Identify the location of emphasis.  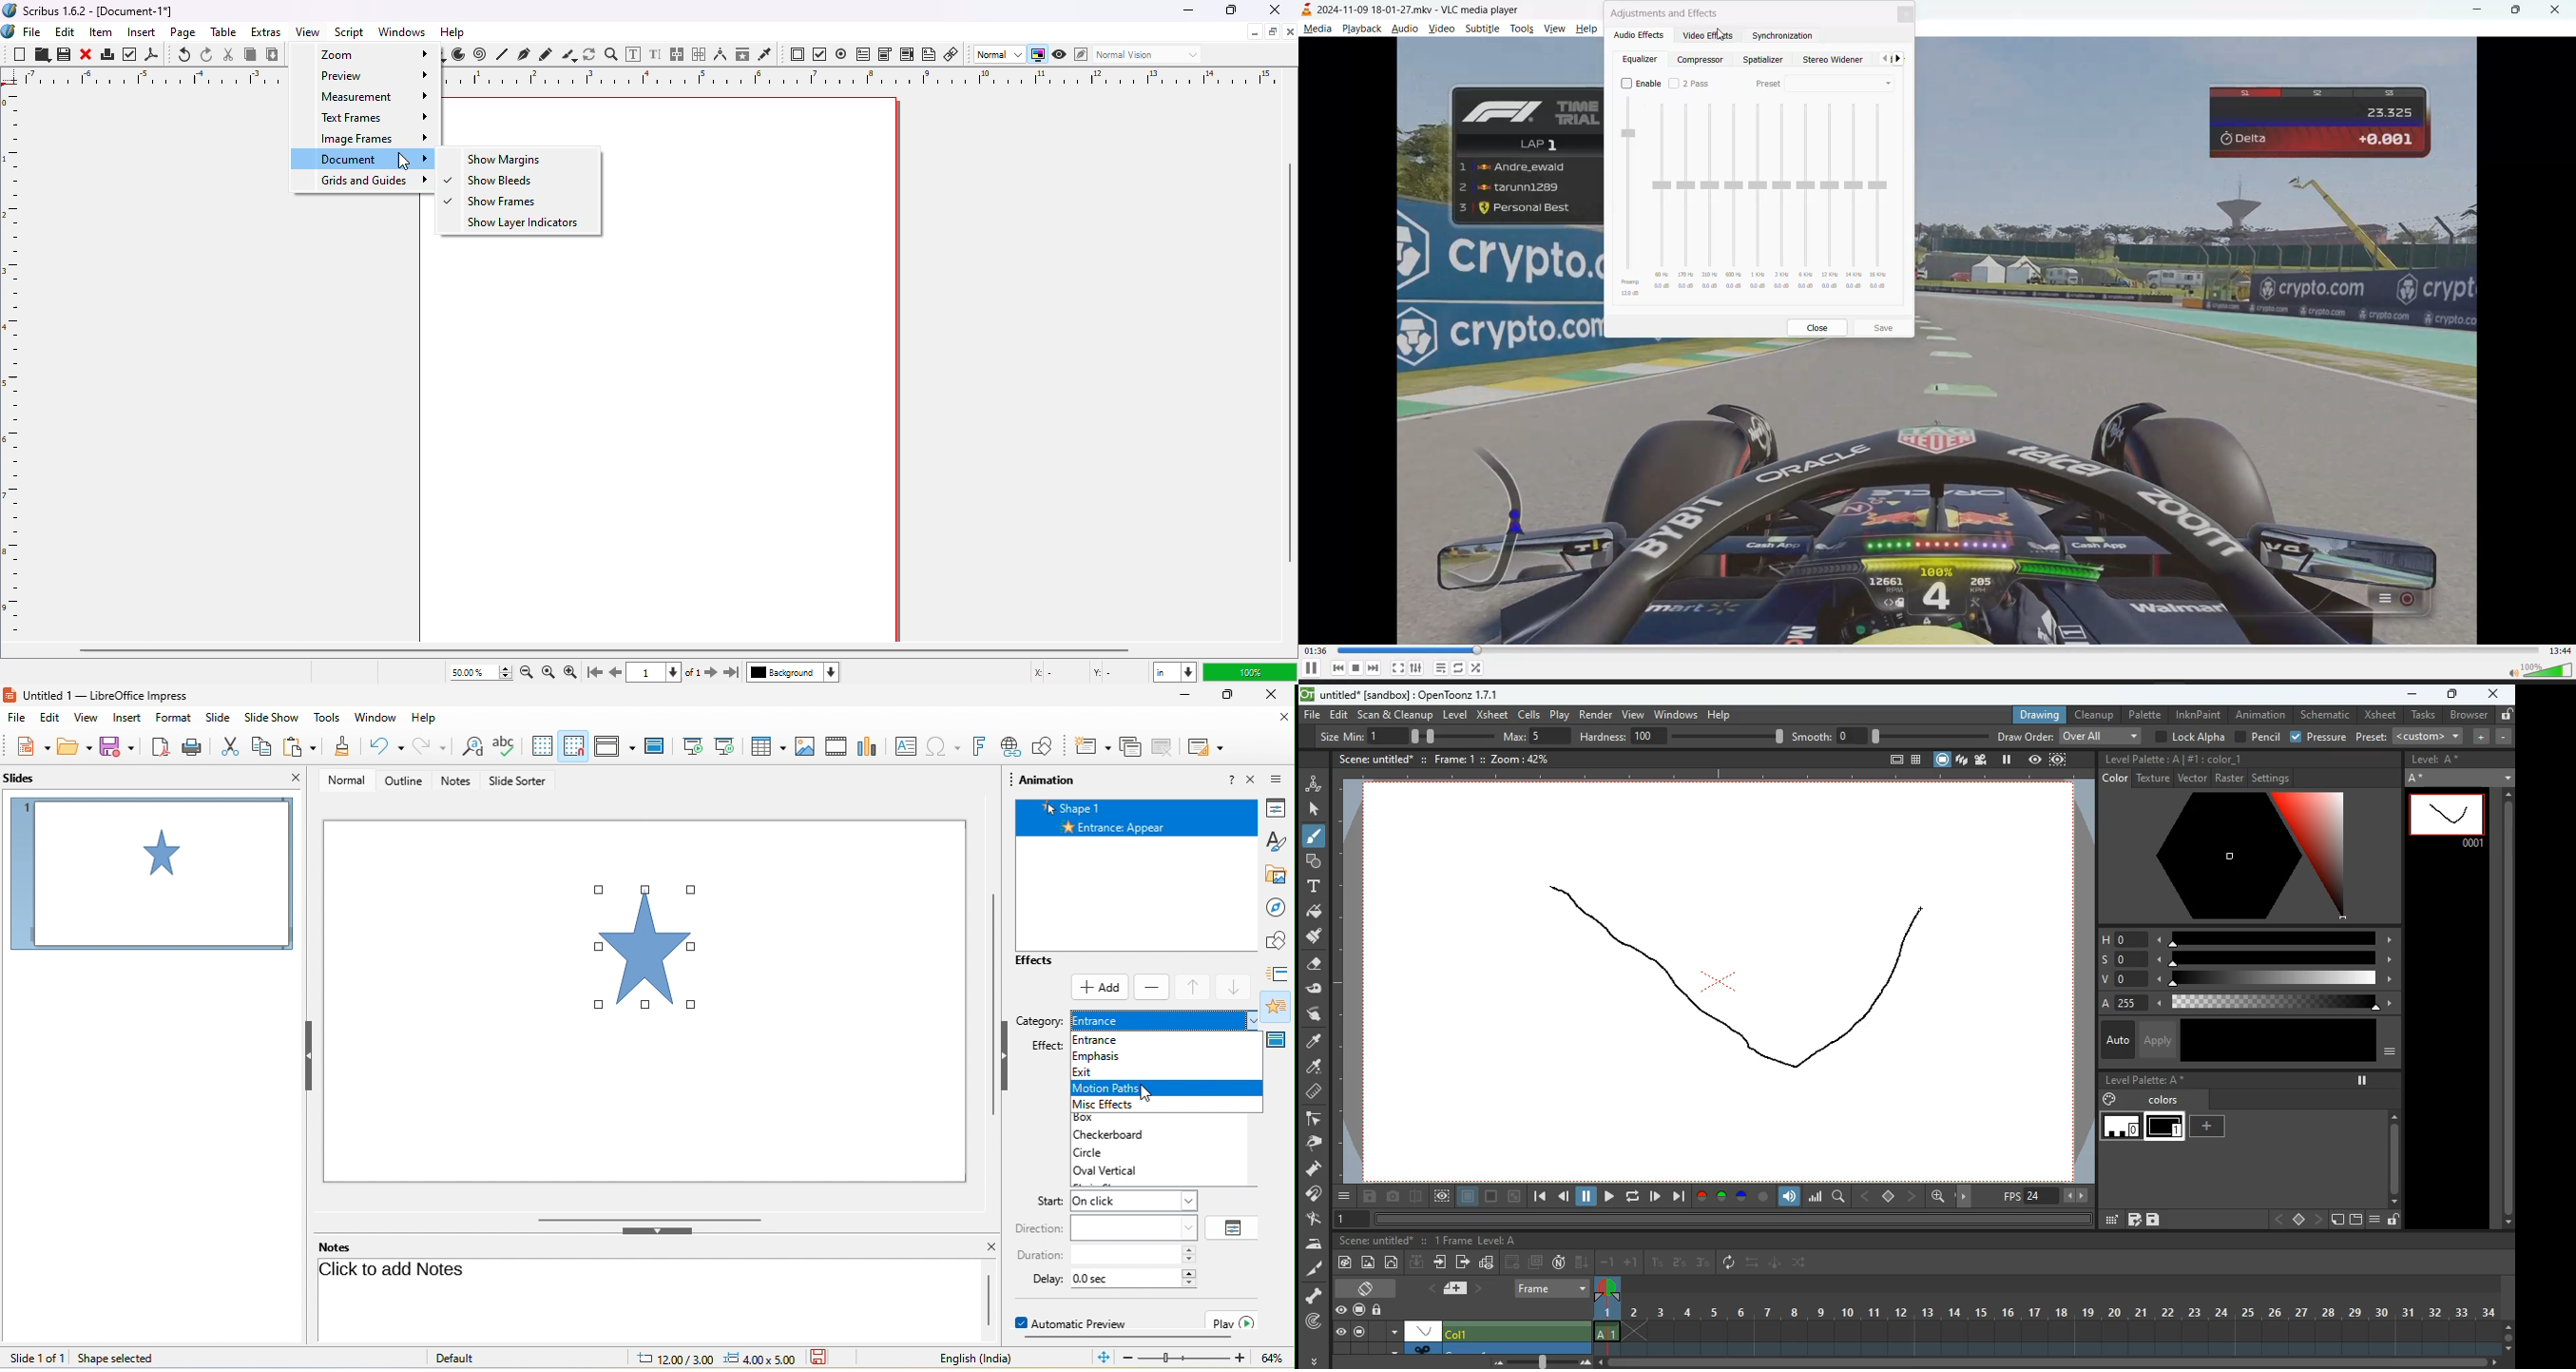
(1136, 1055).